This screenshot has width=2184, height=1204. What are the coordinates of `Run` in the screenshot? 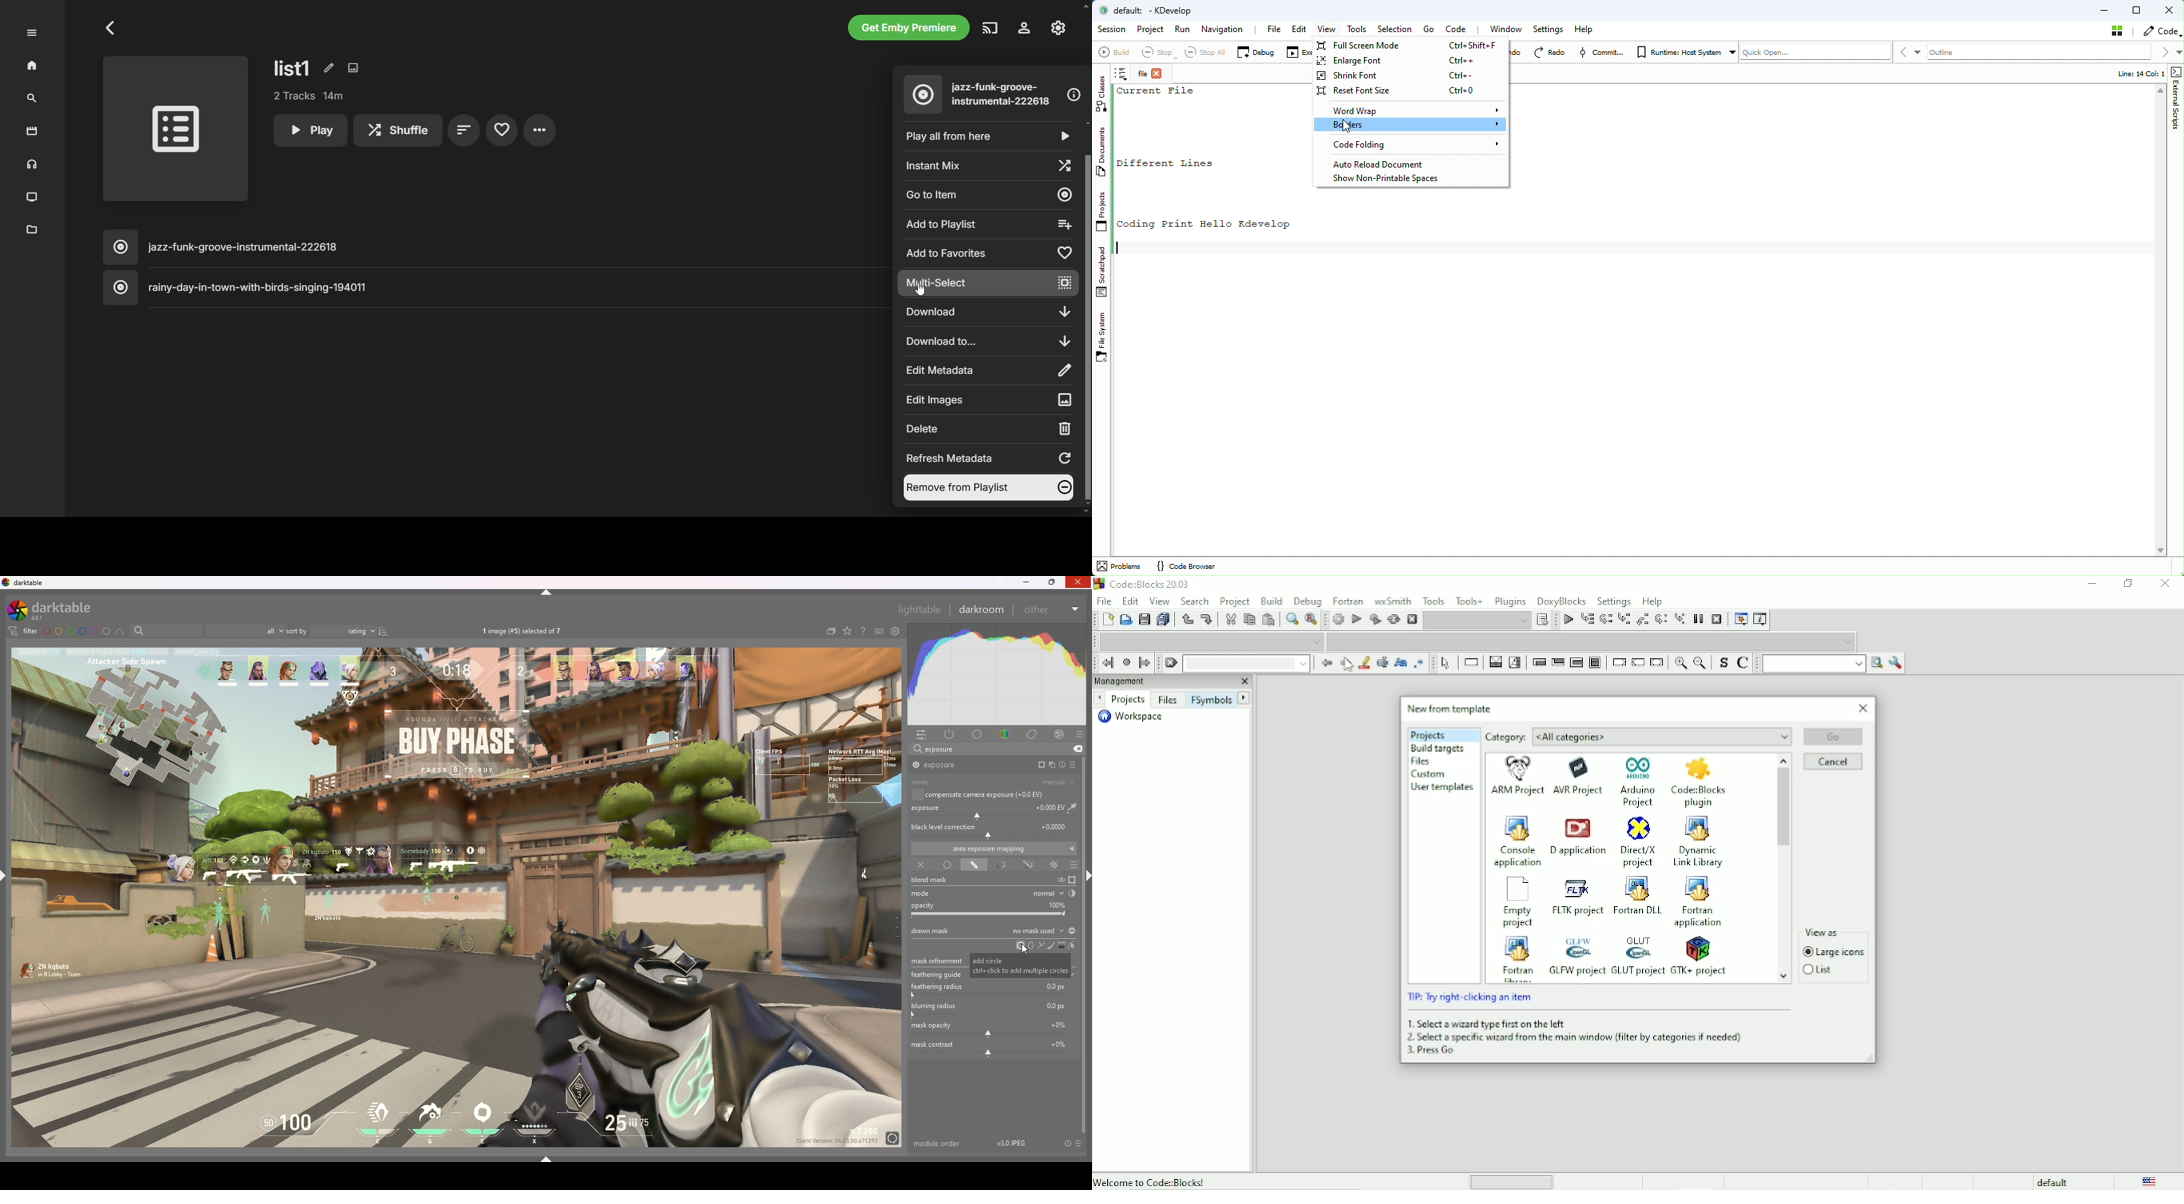 It's located at (1356, 618).